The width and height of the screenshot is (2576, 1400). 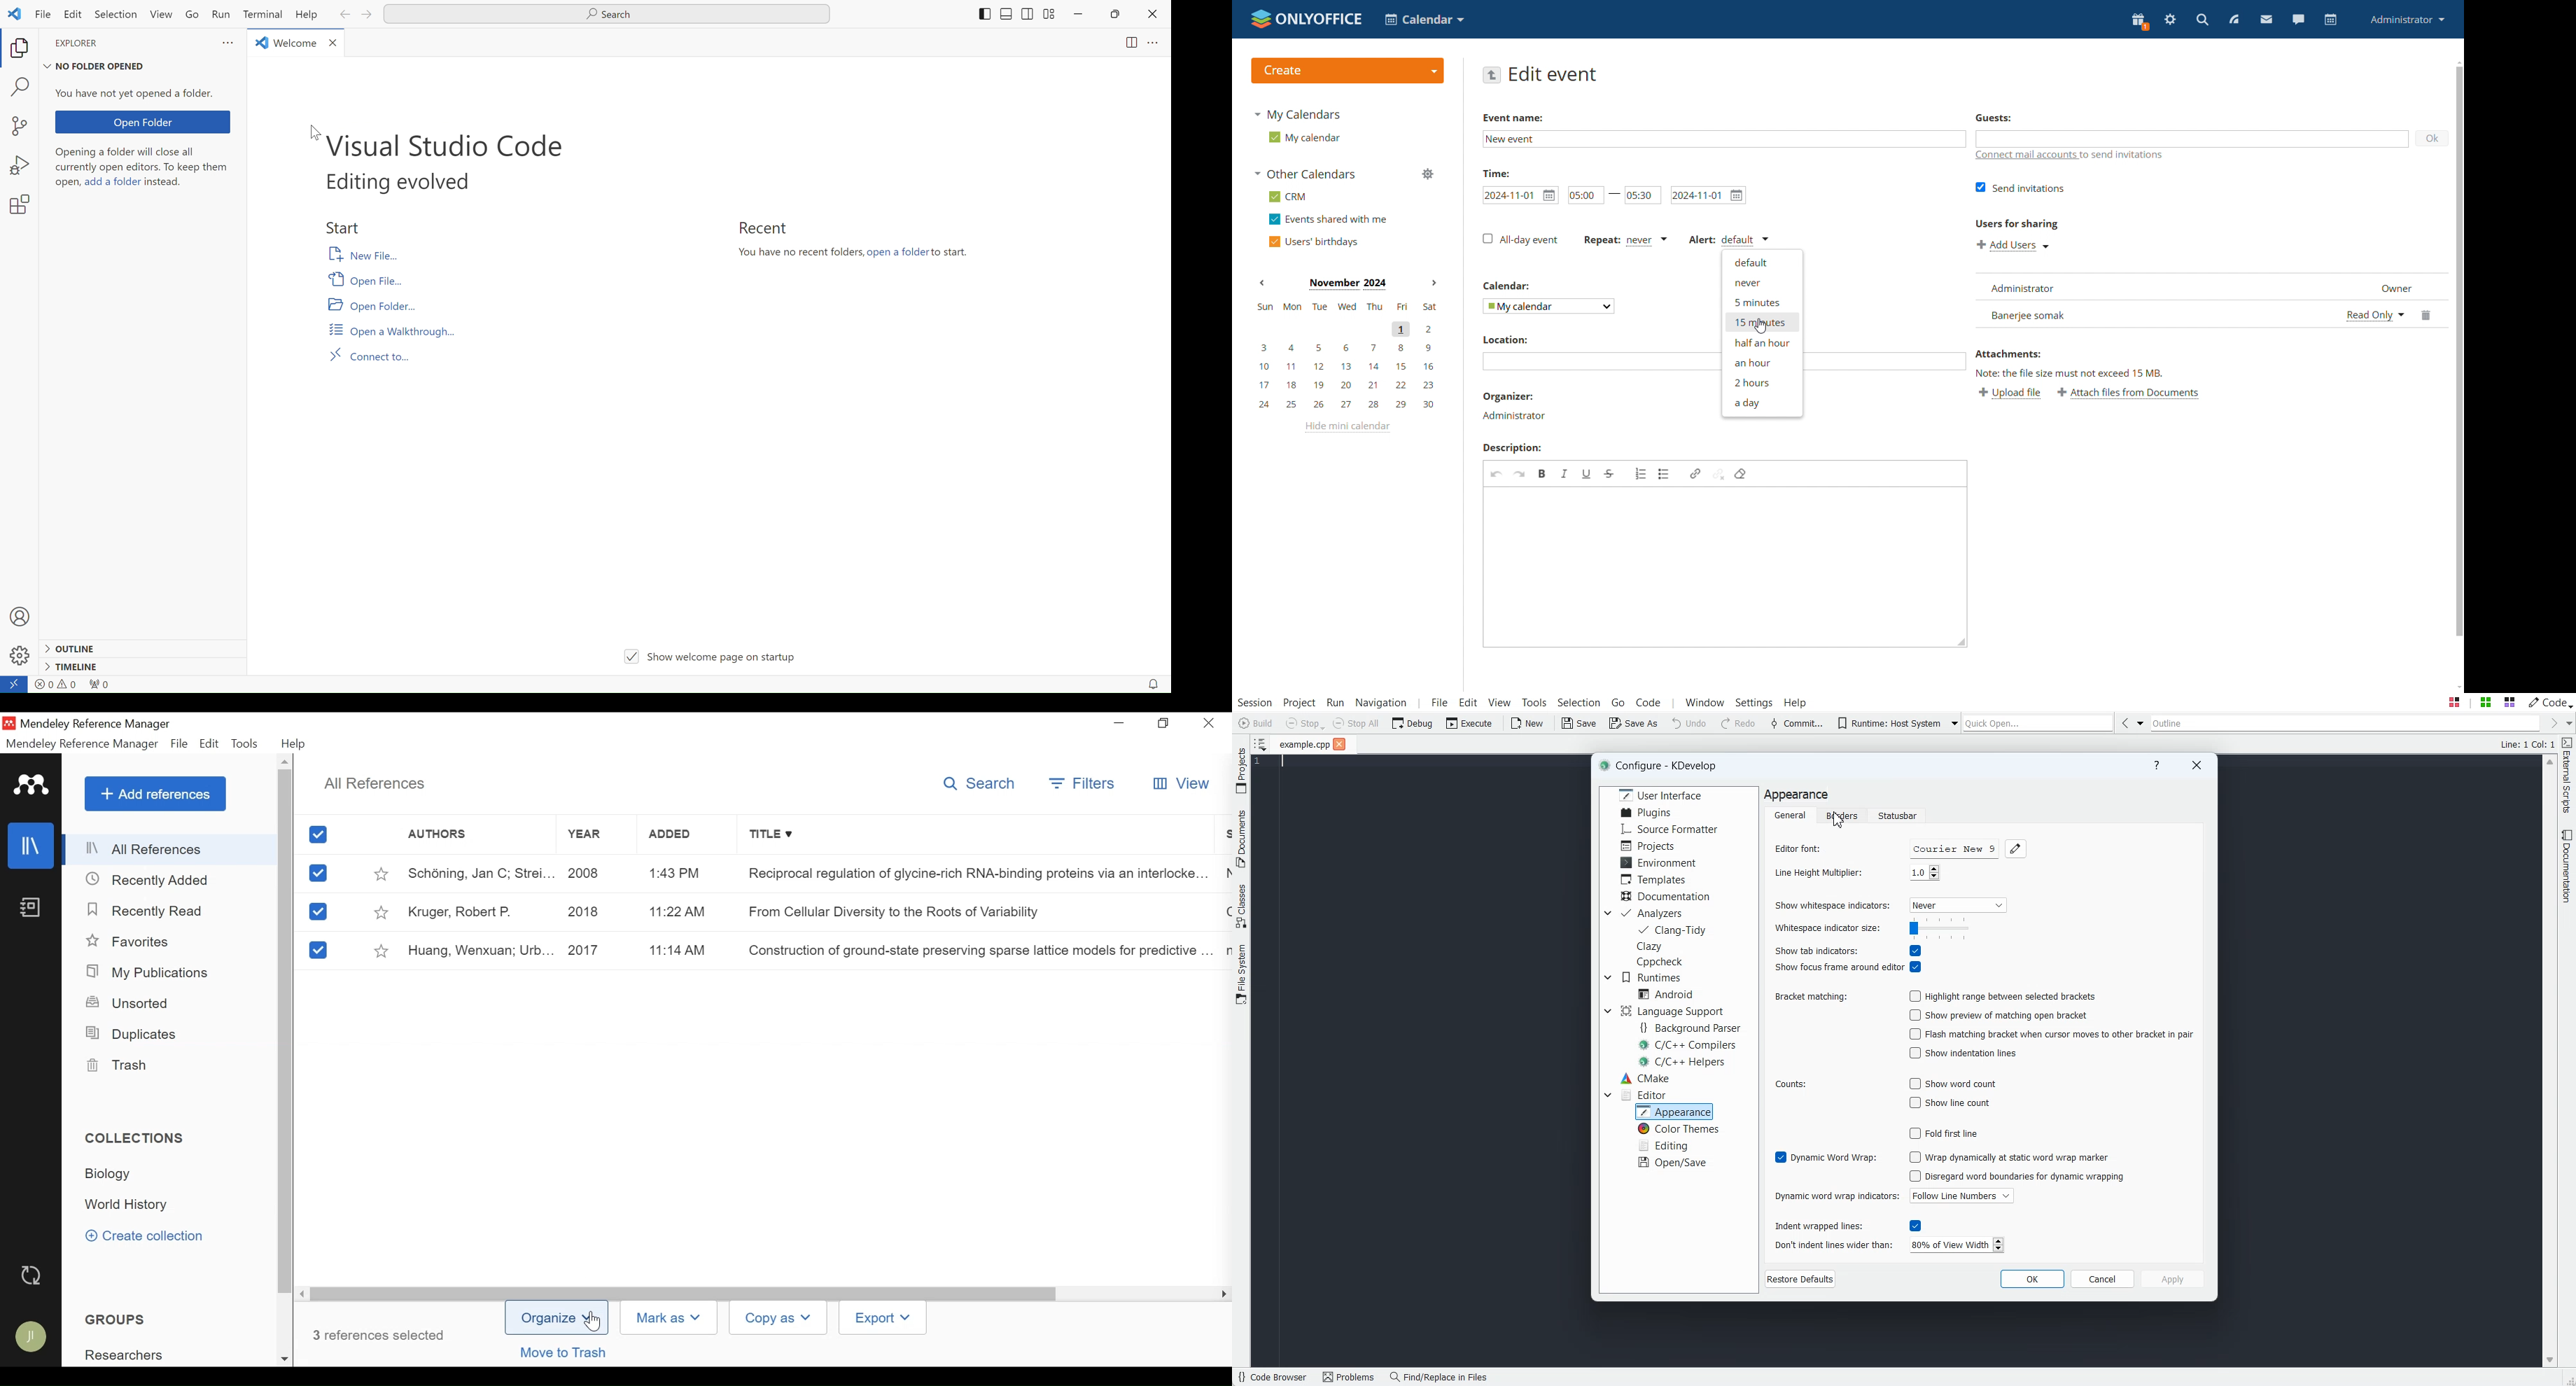 I want to click on Terminal, so click(x=261, y=14).